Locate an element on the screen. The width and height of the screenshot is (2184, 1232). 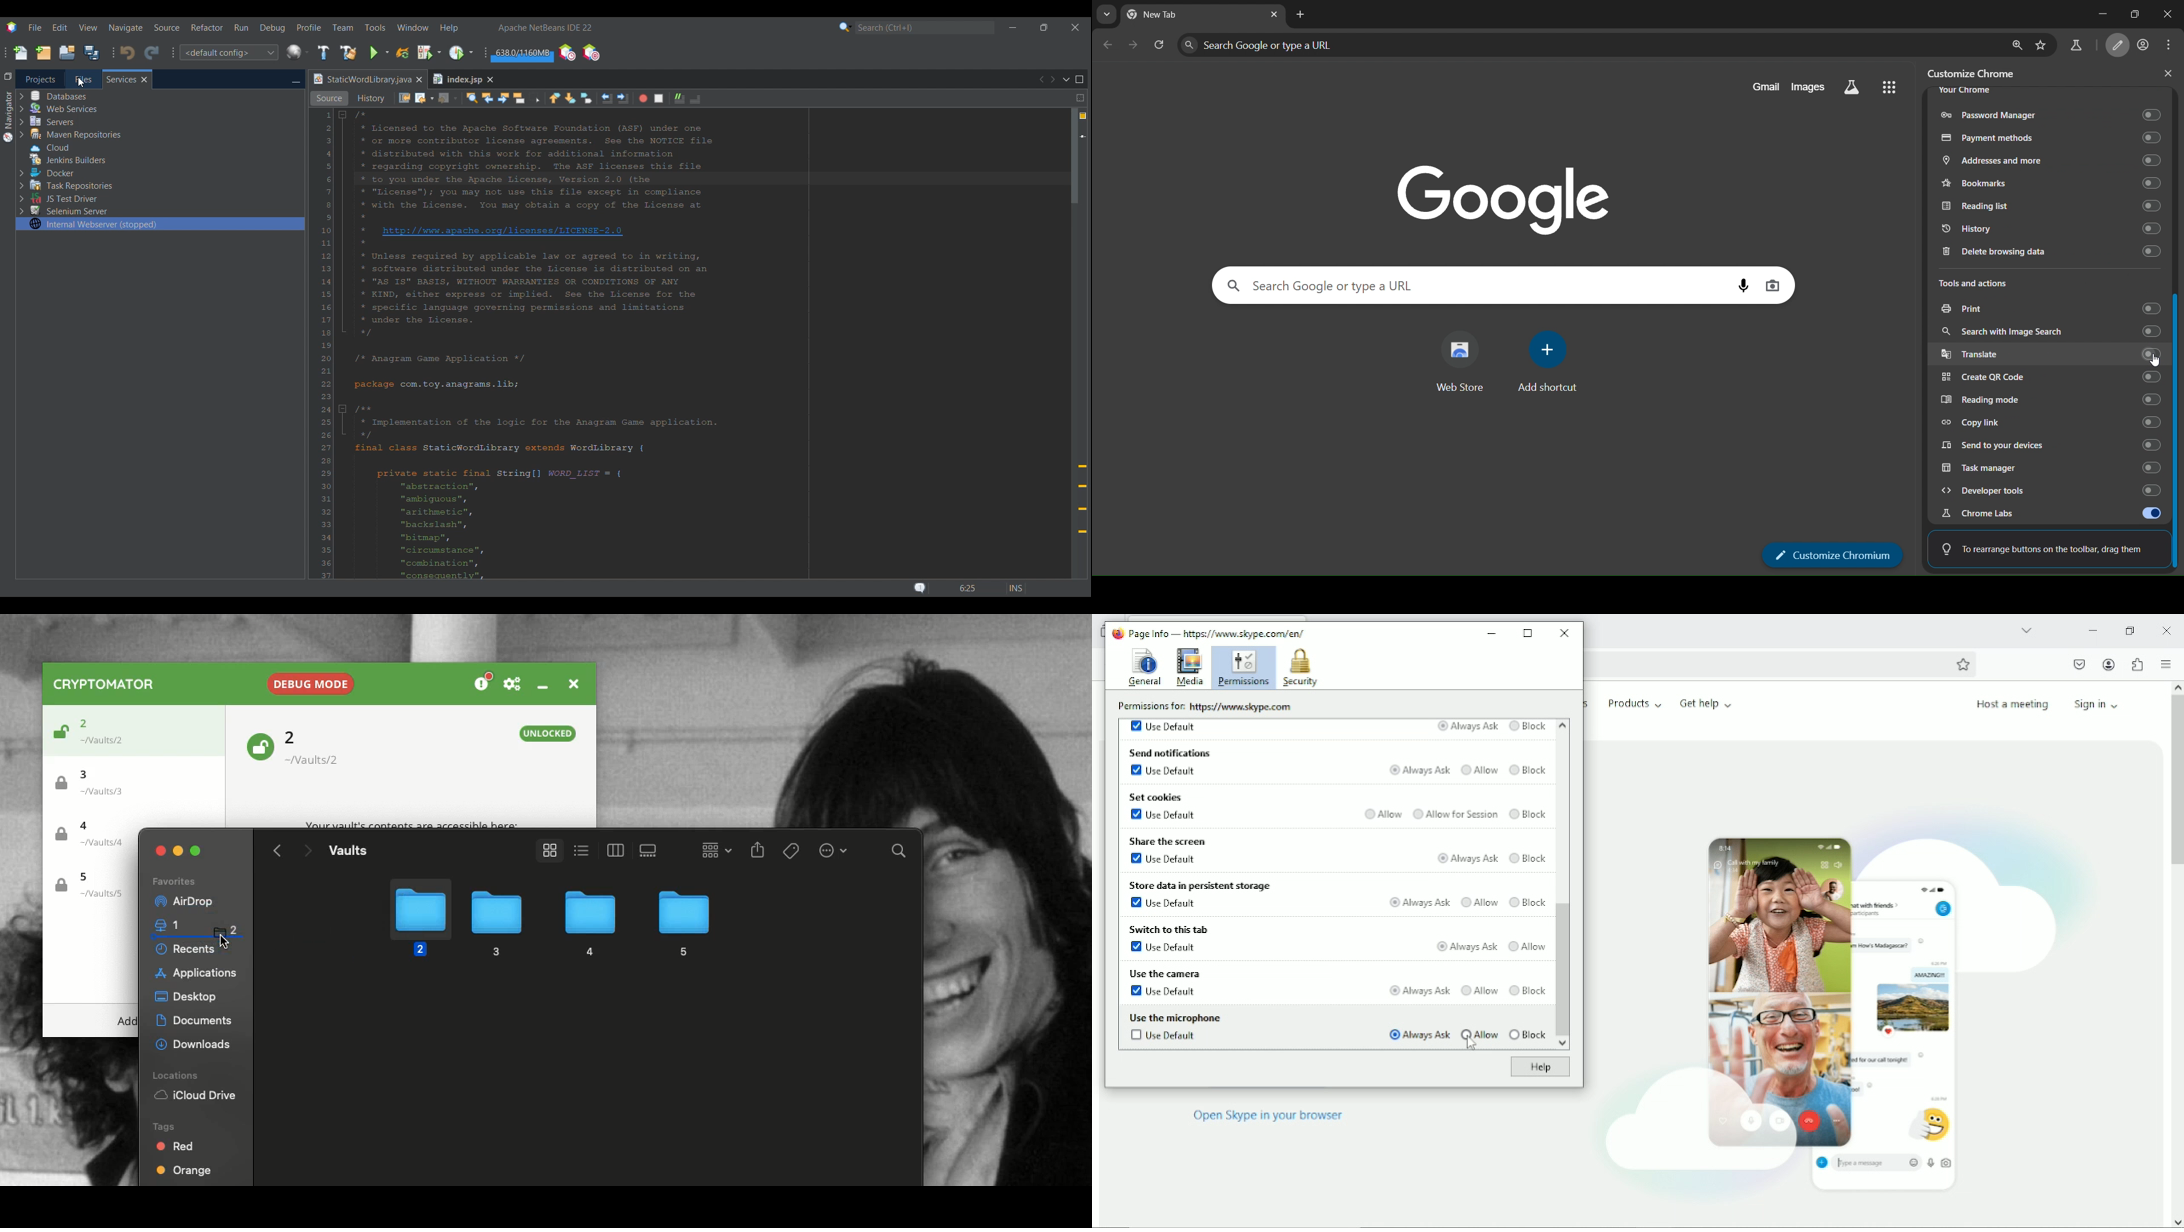
Extensions is located at coordinates (2137, 664).